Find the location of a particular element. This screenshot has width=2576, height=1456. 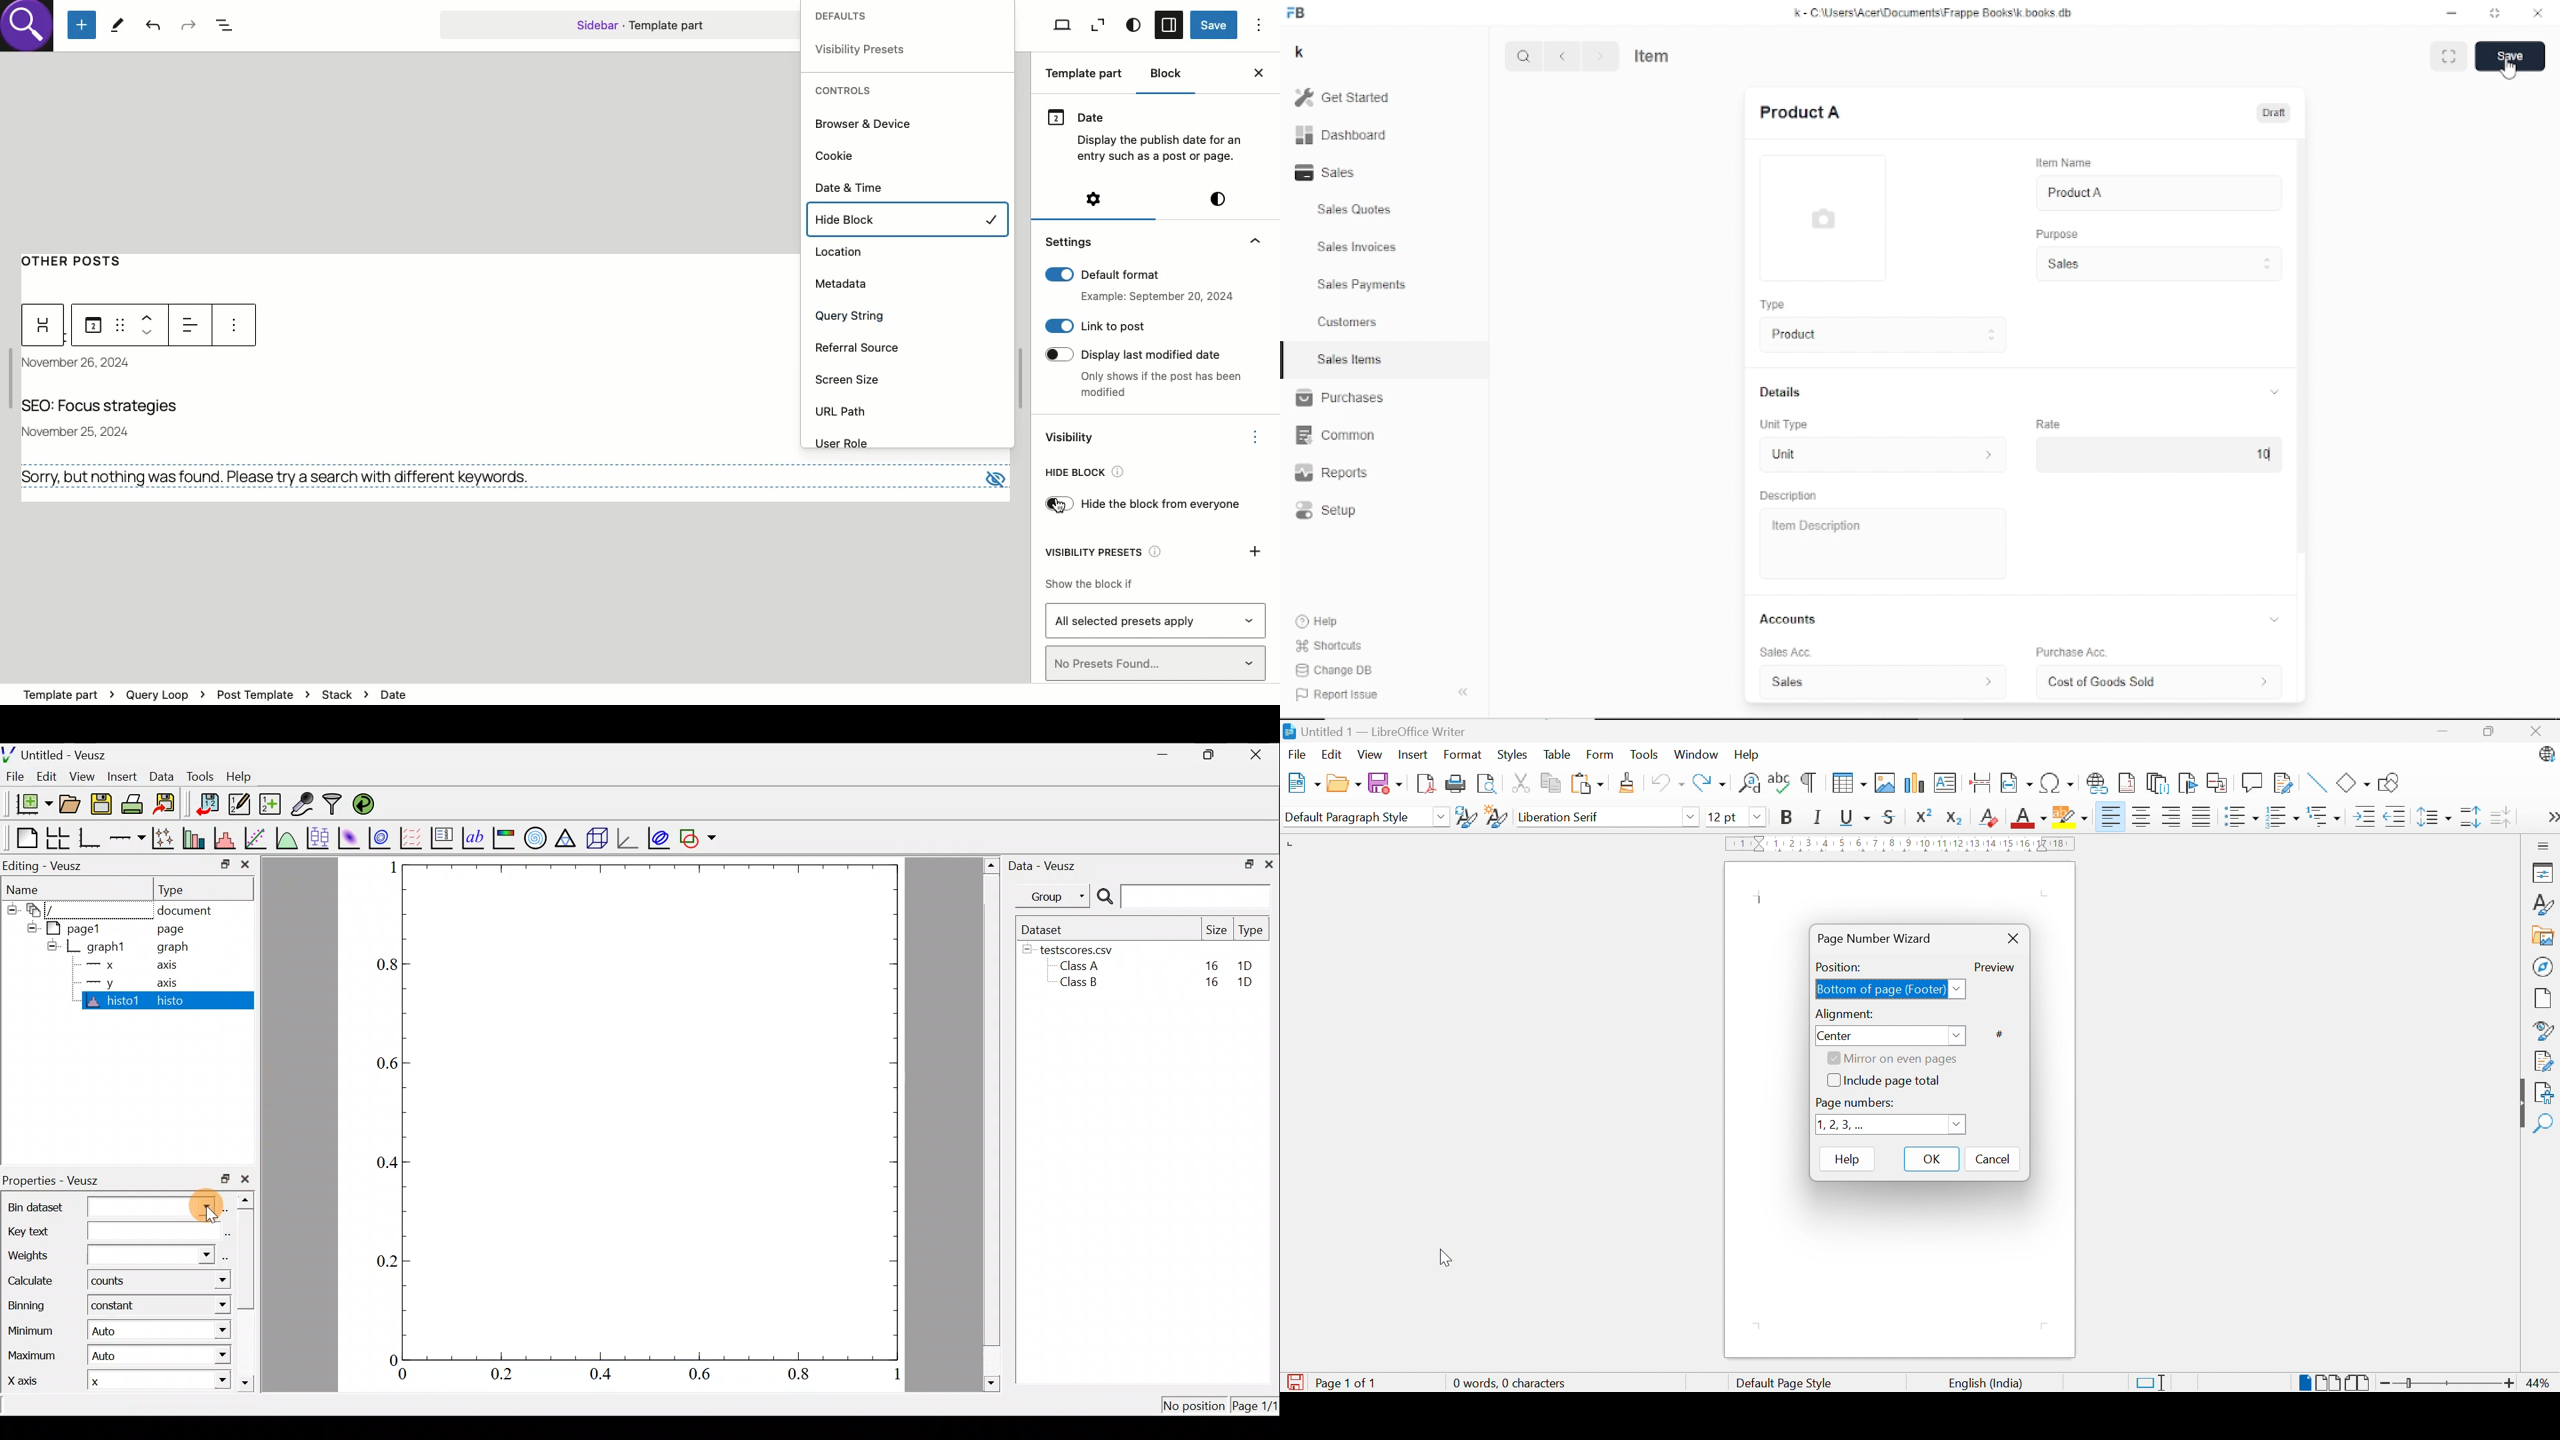

Alignment is located at coordinates (1846, 1015).